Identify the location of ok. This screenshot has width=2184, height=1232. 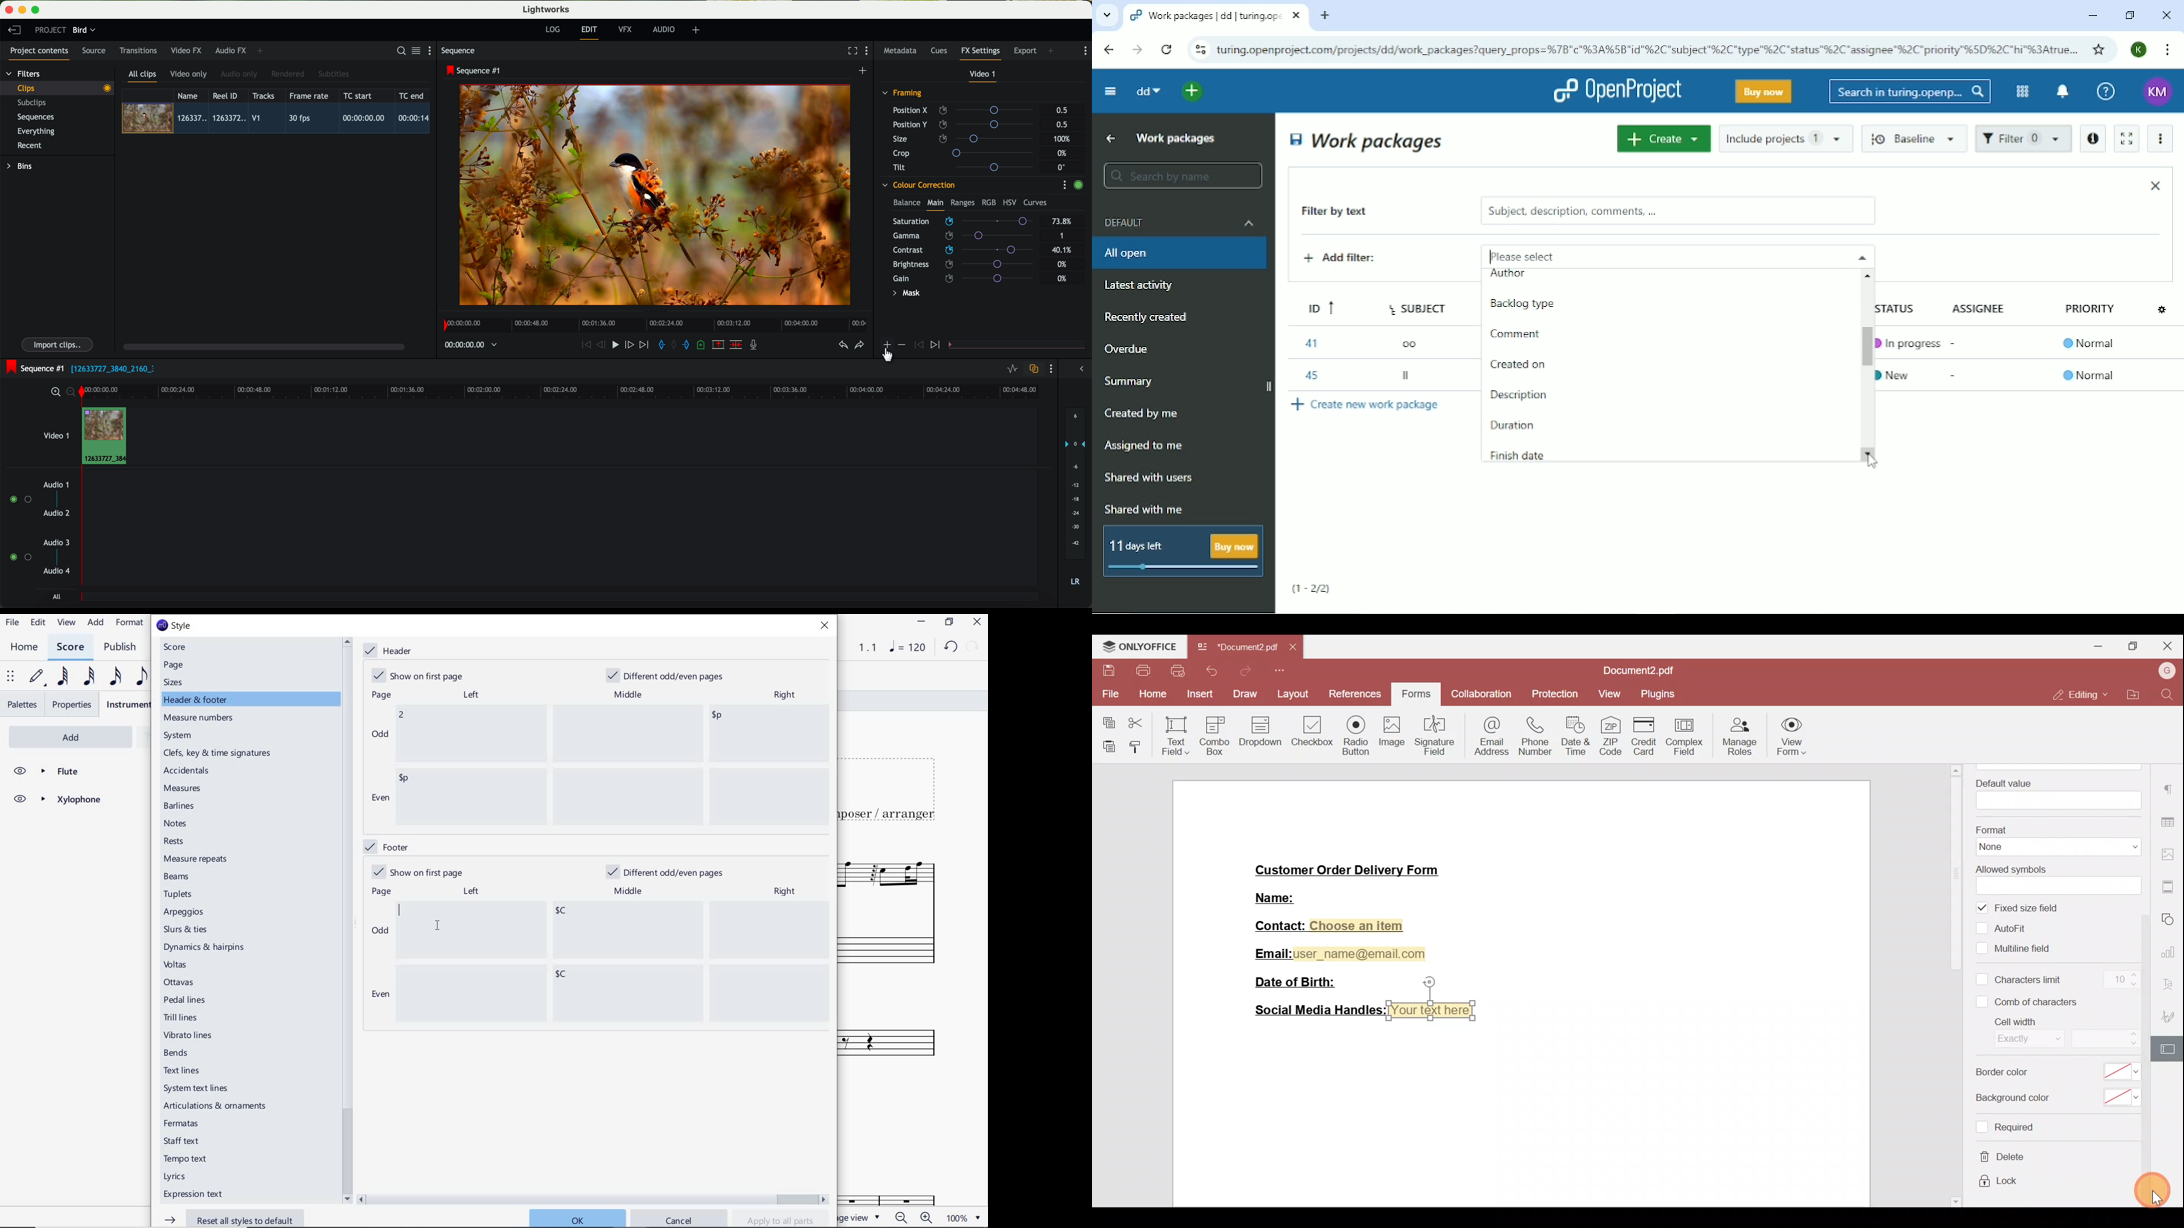
(576, 1217).